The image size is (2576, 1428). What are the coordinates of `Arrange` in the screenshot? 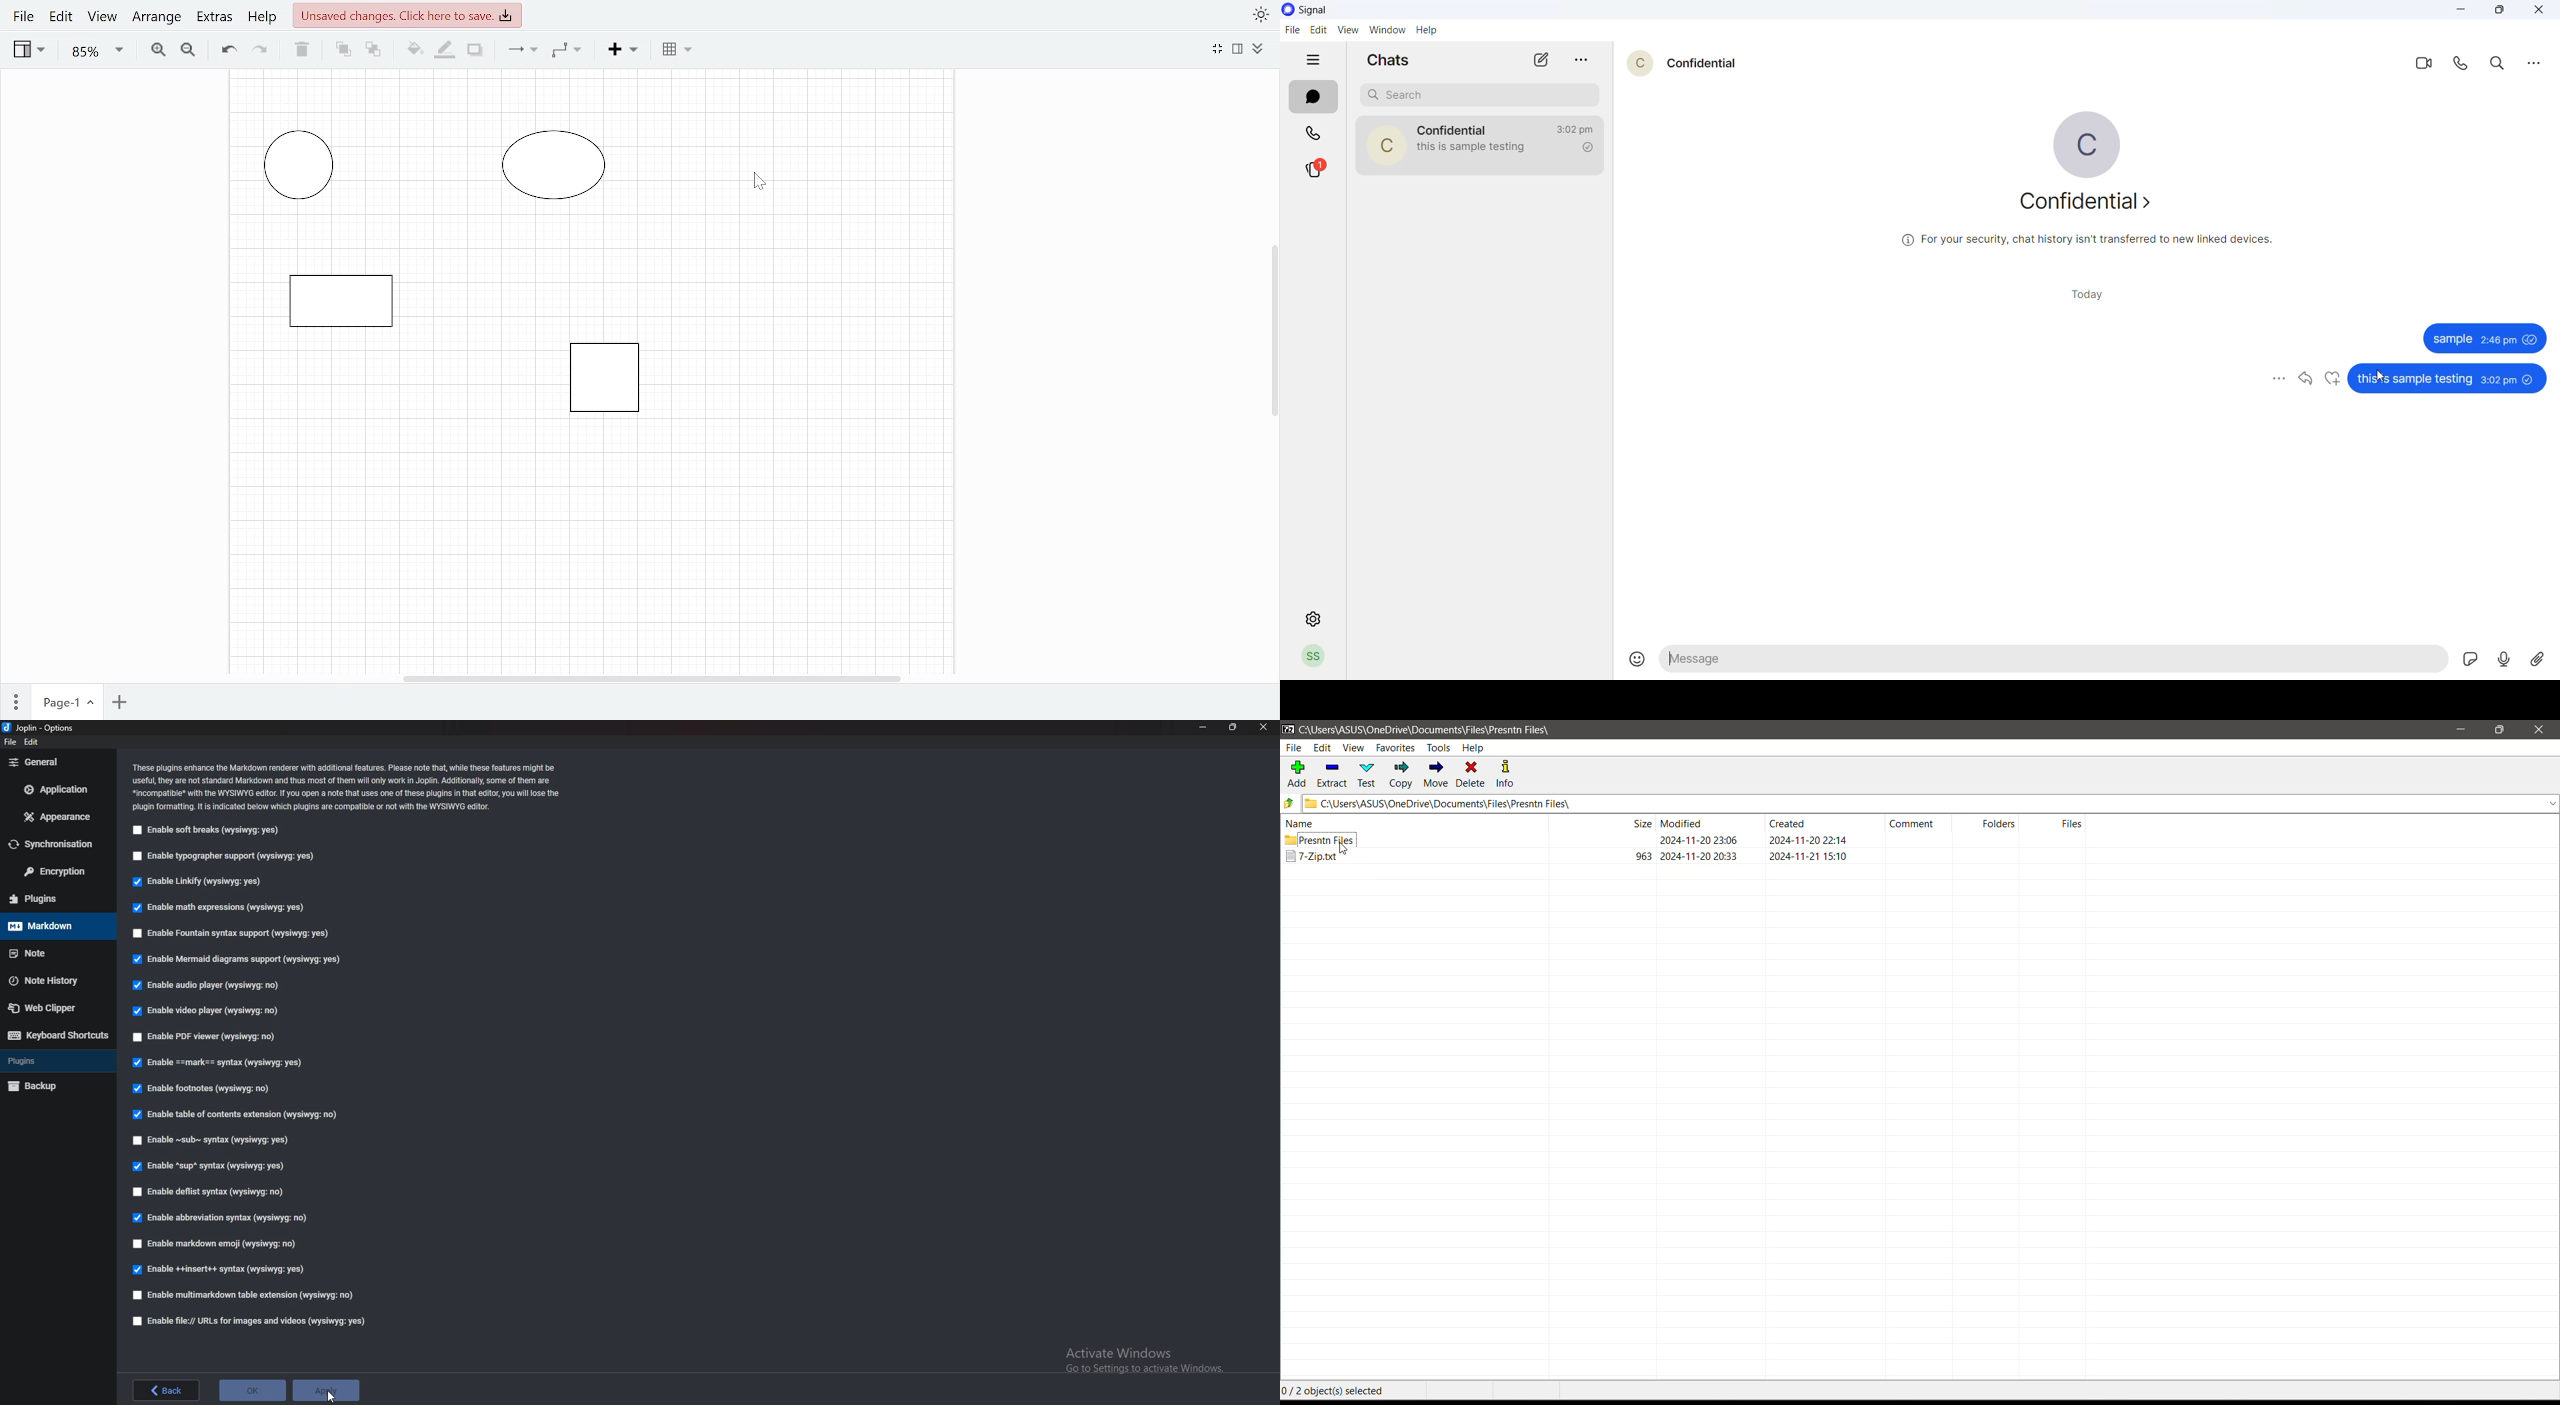 It's located at (158, 21).